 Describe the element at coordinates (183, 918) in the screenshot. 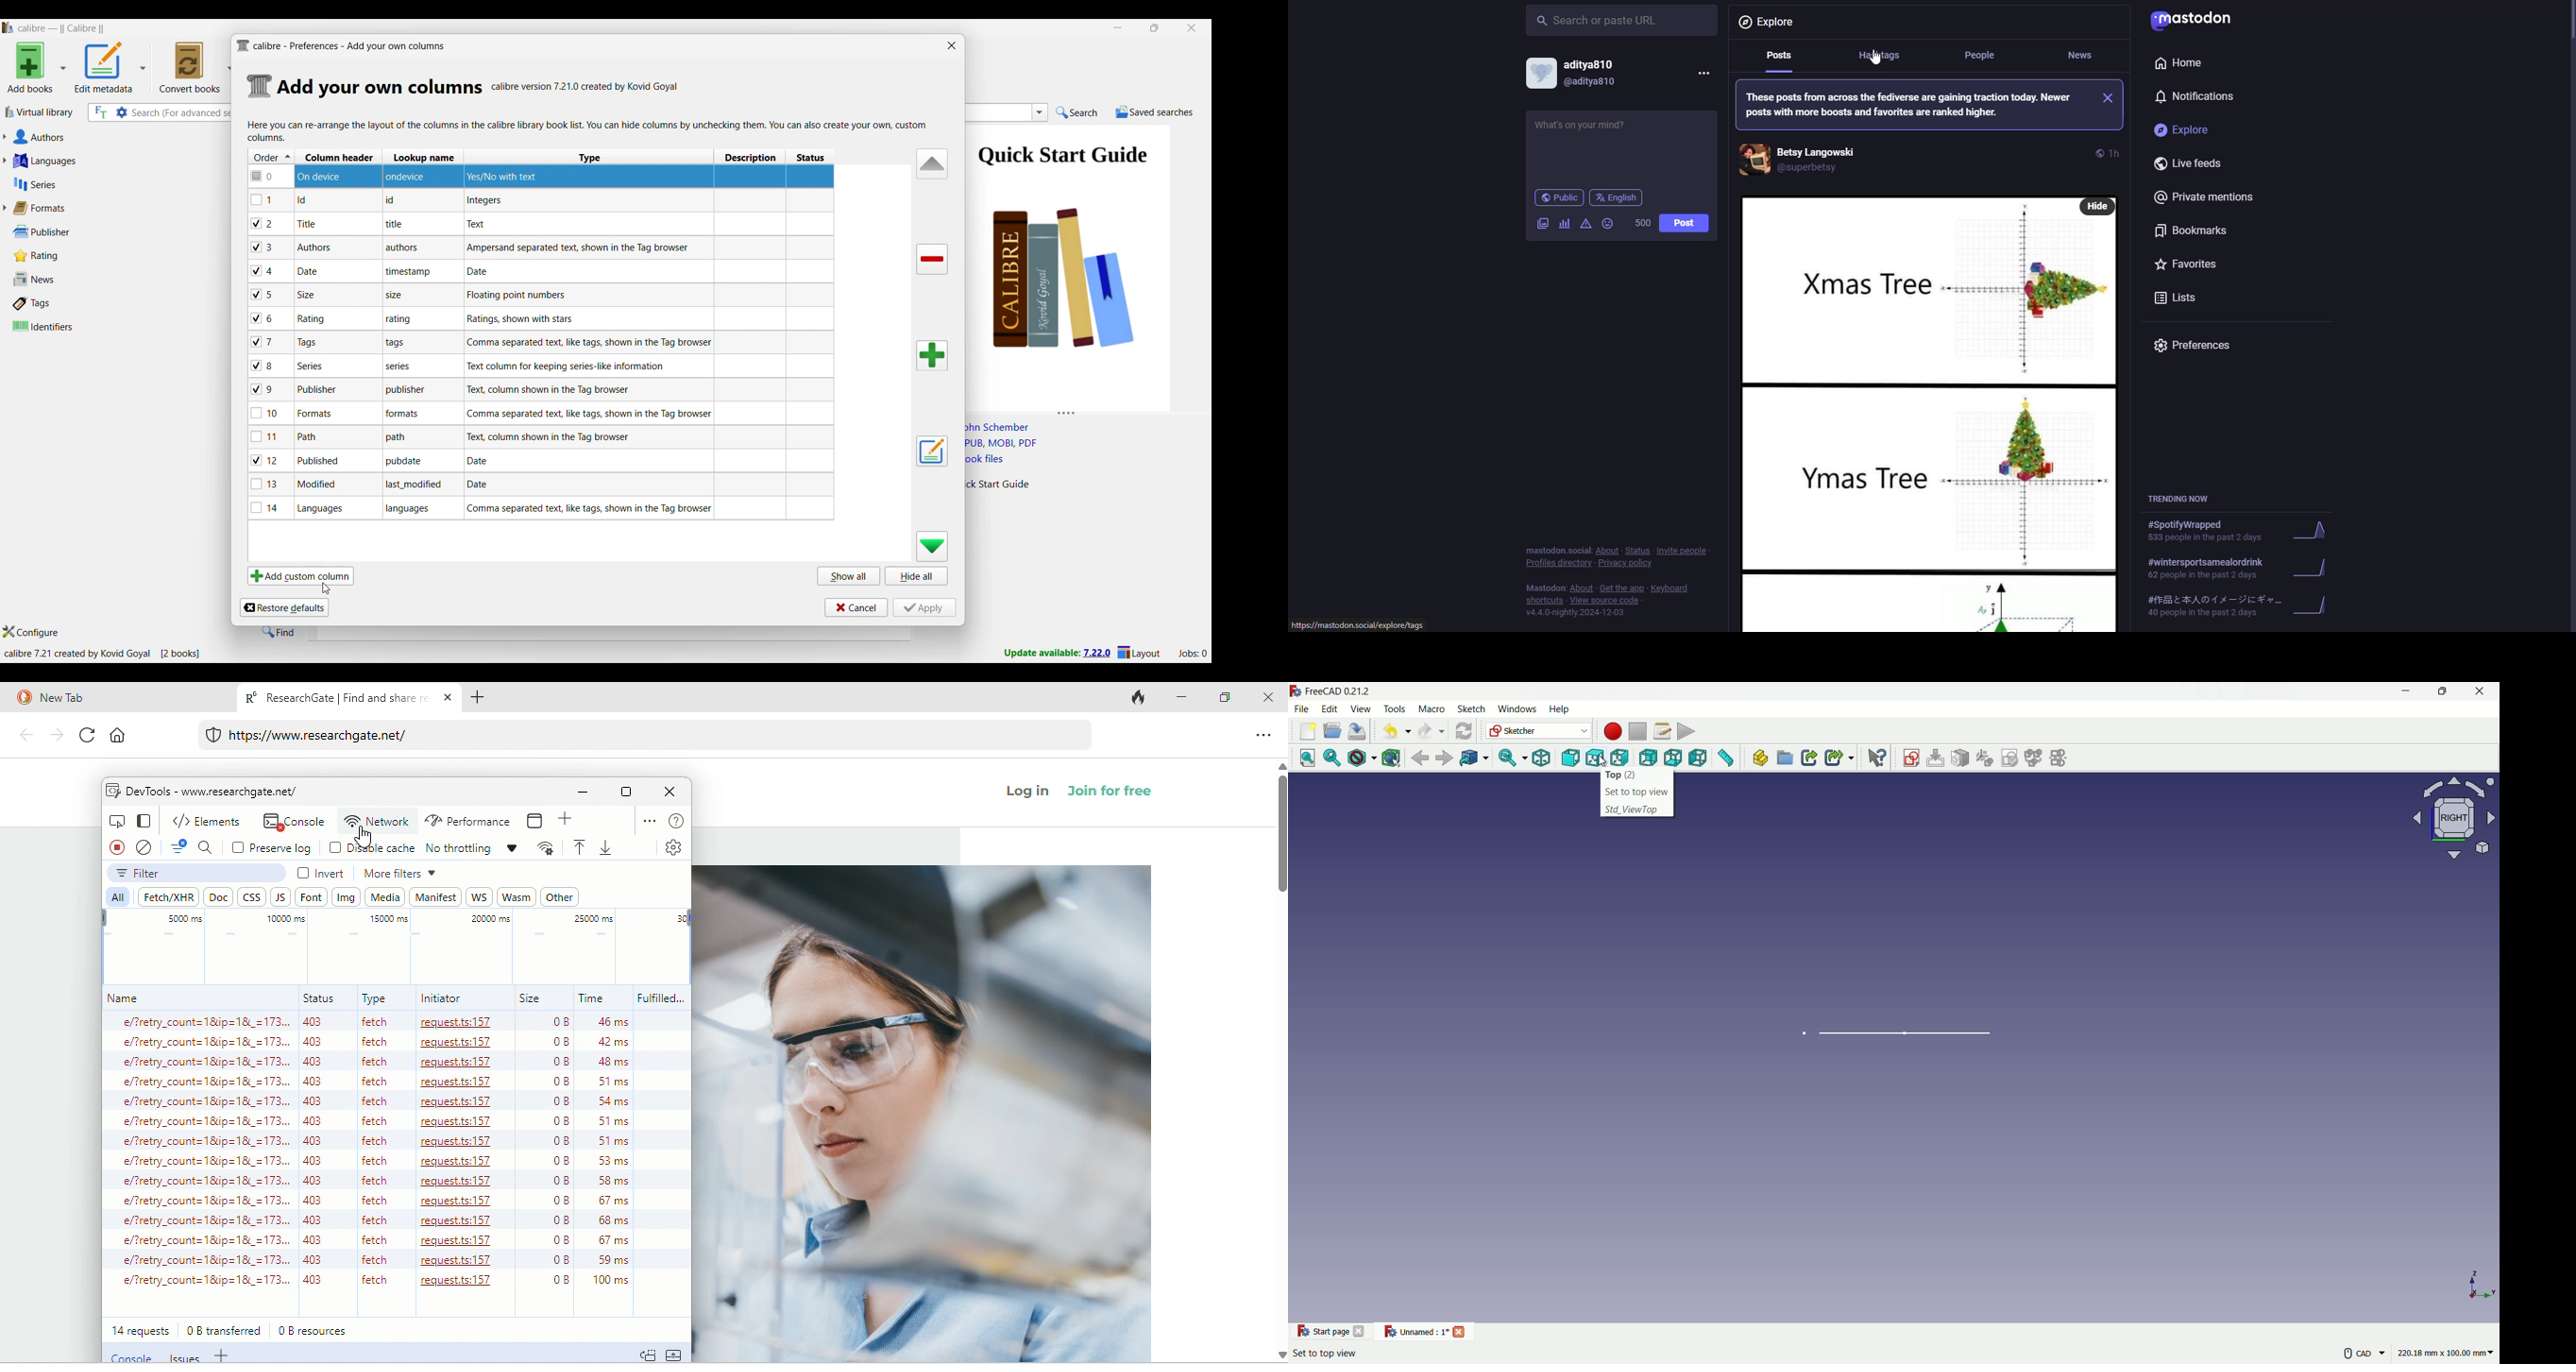

I see `5000 ms` at that location.